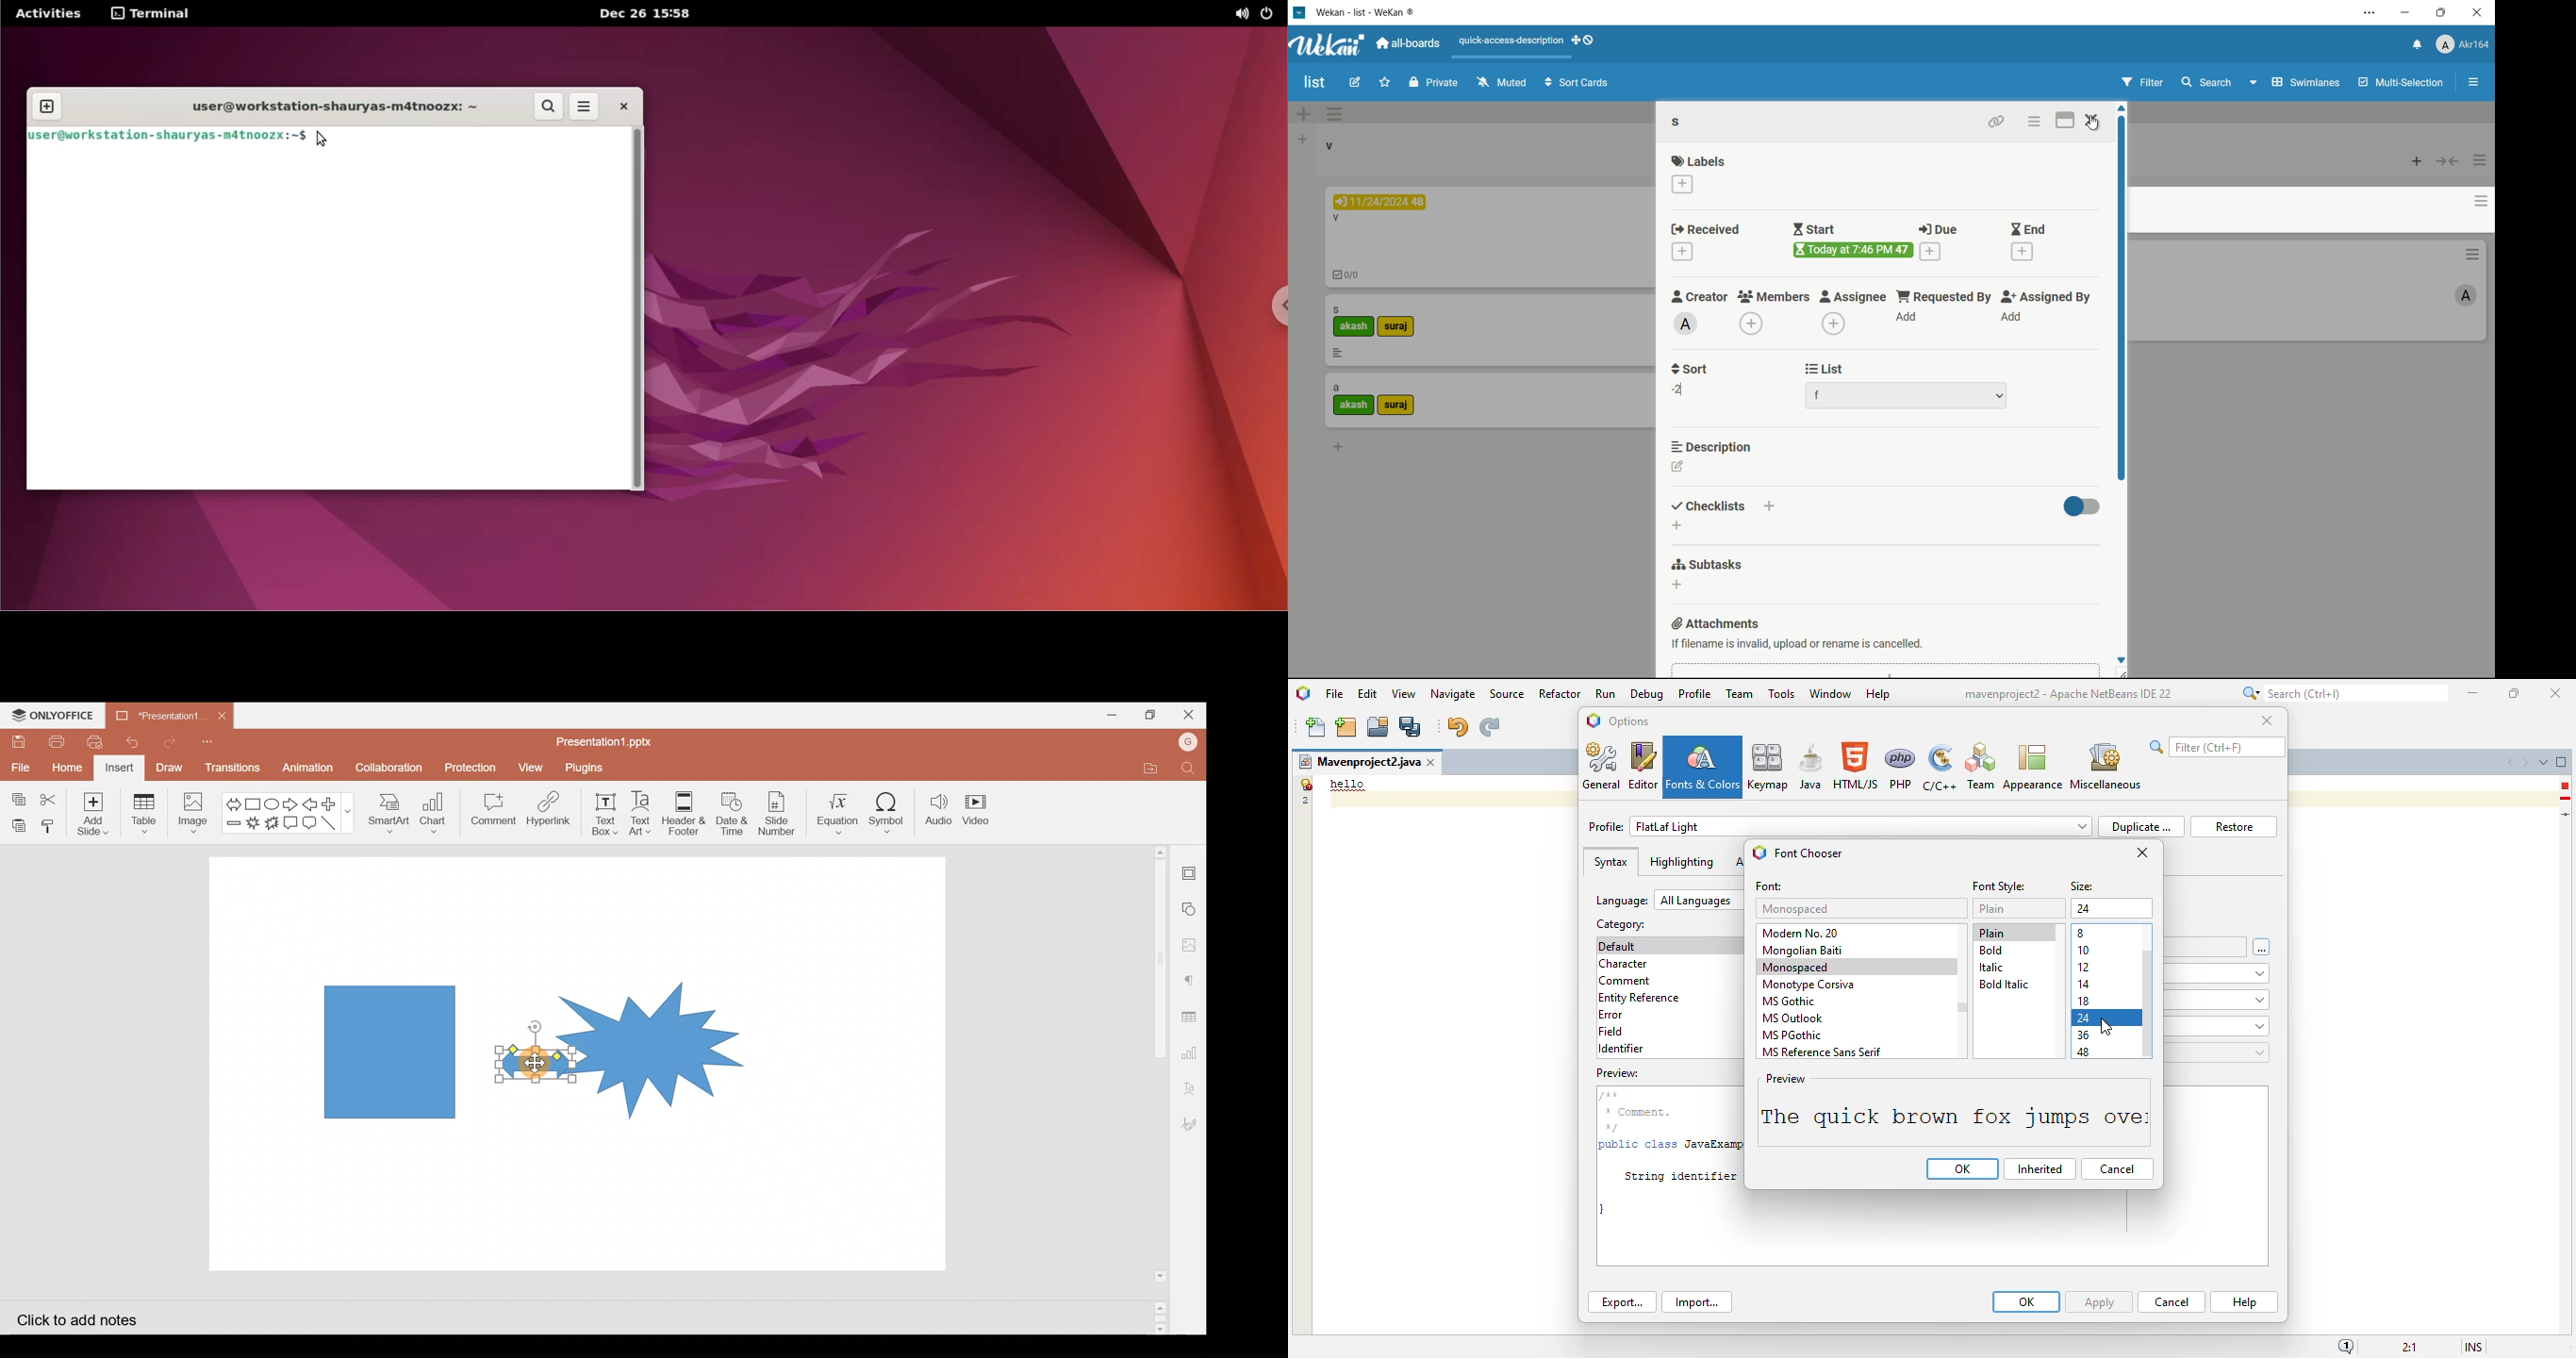 The image size is (2576, 1372). What do you see at coordinates (1954, 1111) in the screenshot?
I see `preview` at bounding box center [1954, 1111].